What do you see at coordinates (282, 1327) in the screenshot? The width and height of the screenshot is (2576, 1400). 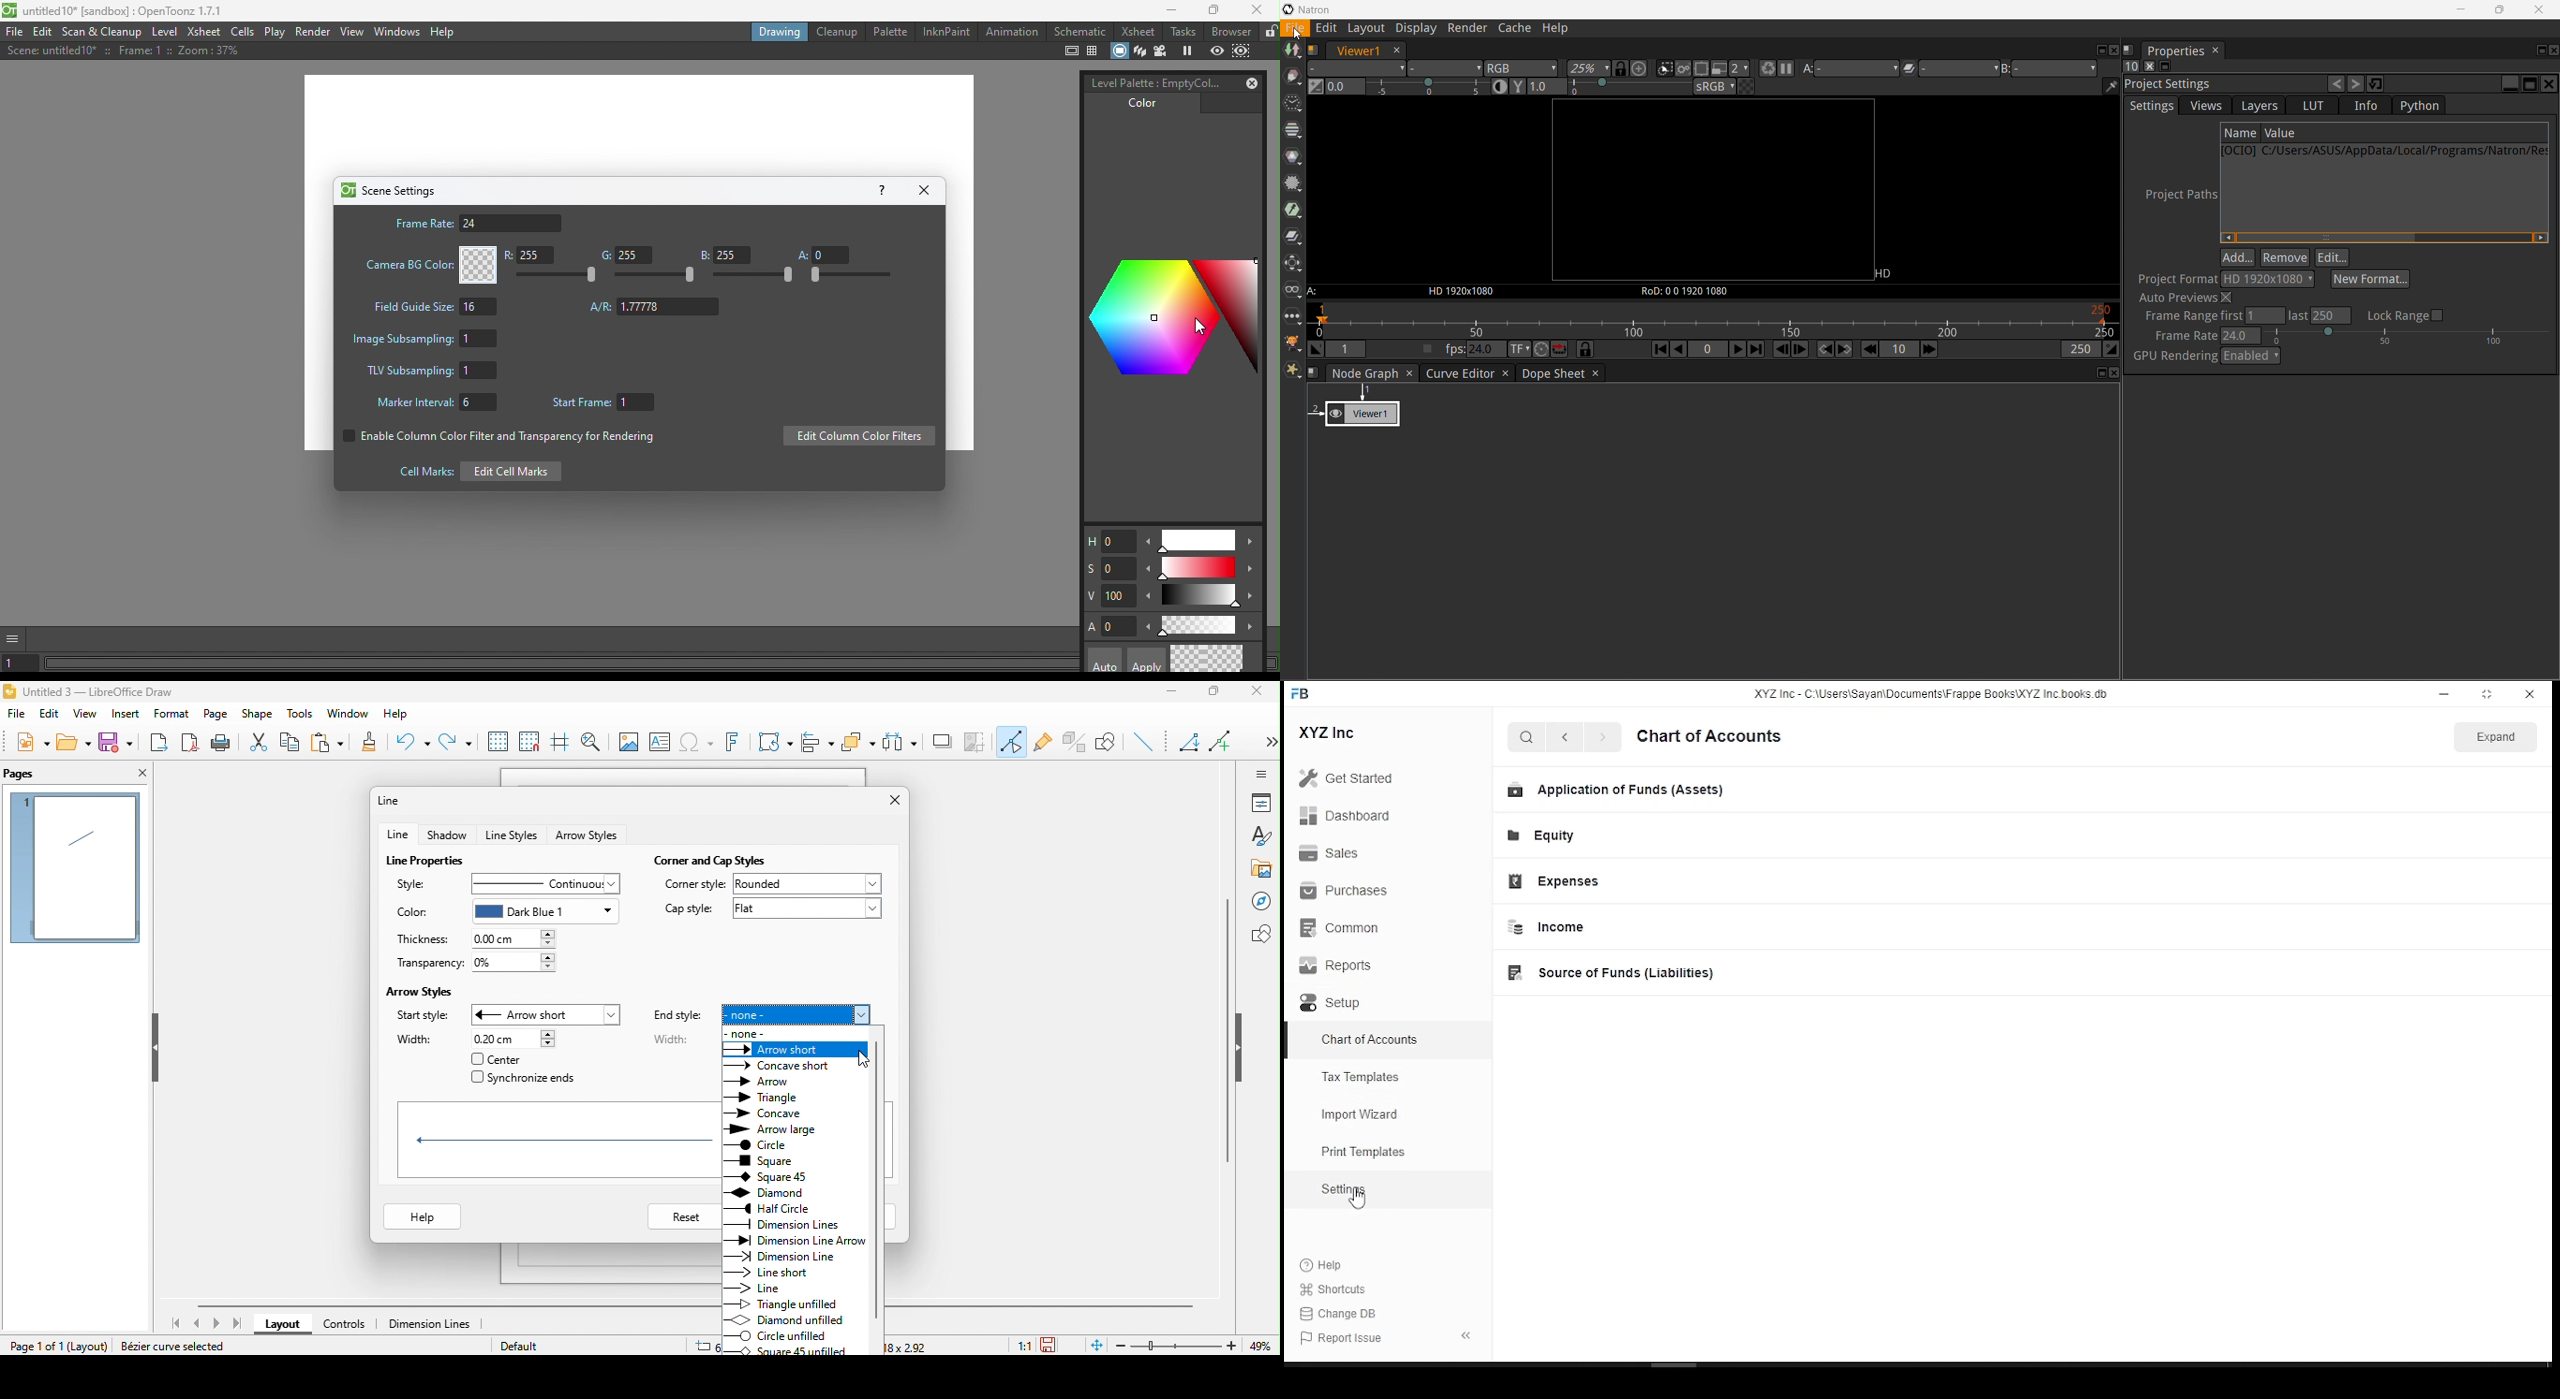 I see `layout` at bounding box center [282, 1327].